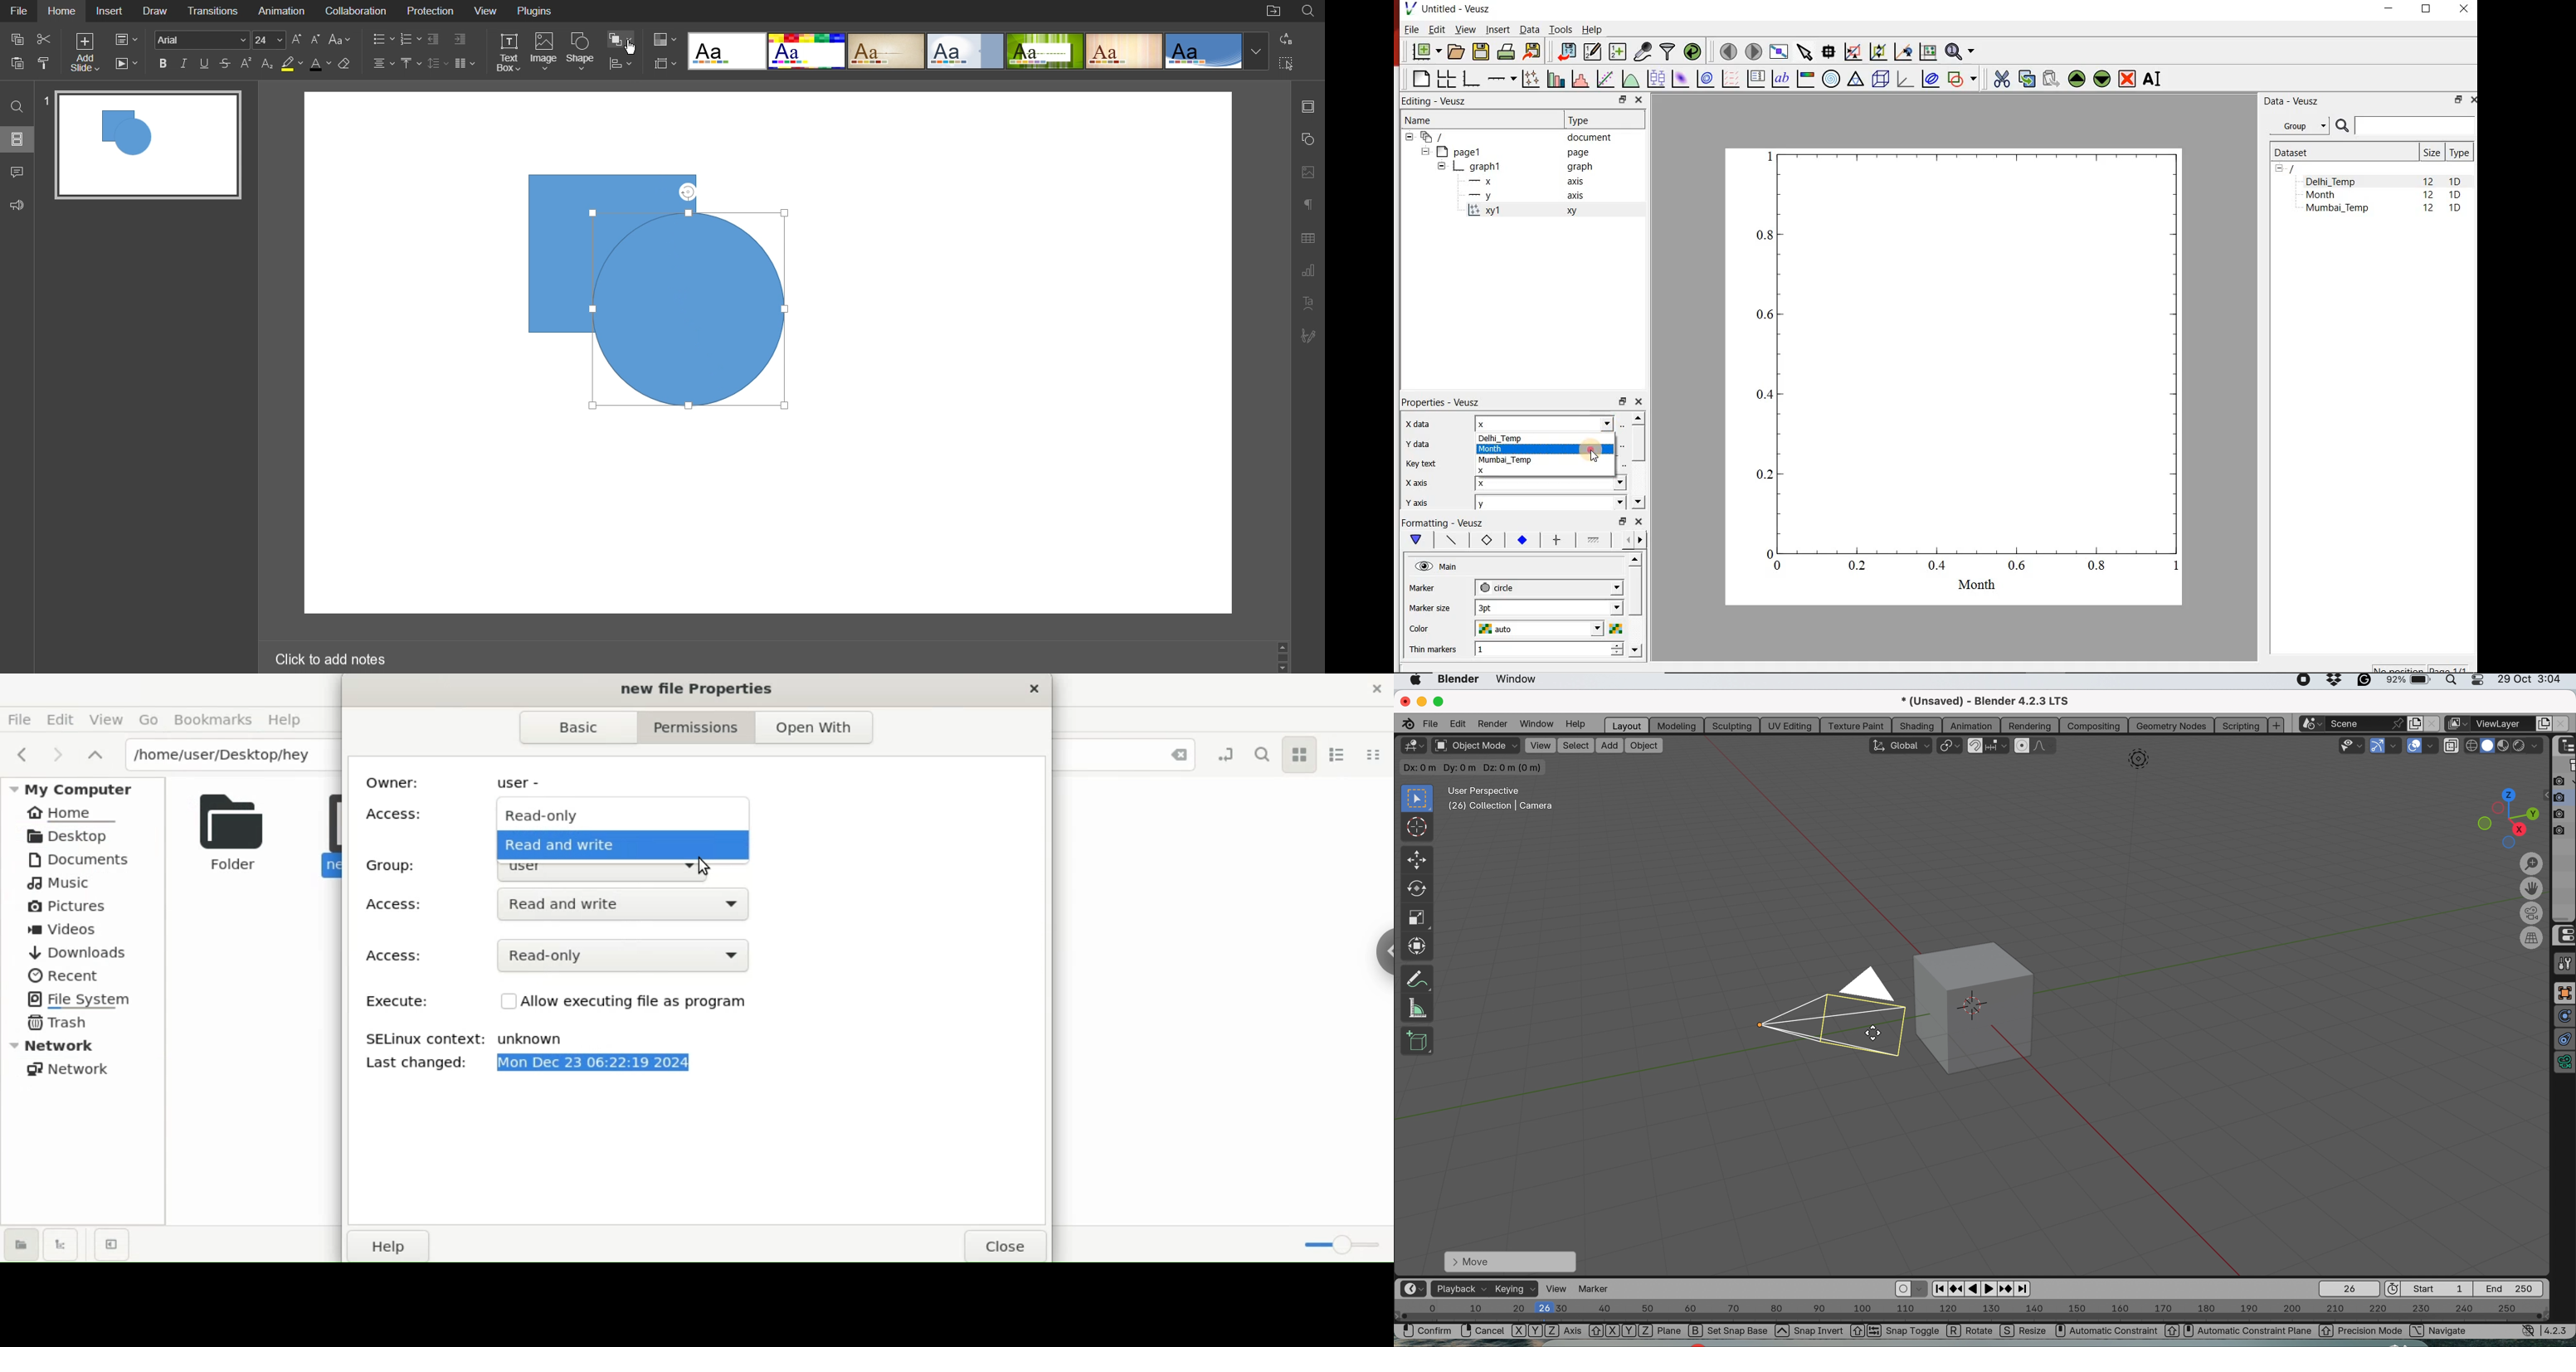 This screenshot has width=2576, height=1372. Describe the element at coordinates (1516, 166) in the screenshot. I see `graph1` at that location.